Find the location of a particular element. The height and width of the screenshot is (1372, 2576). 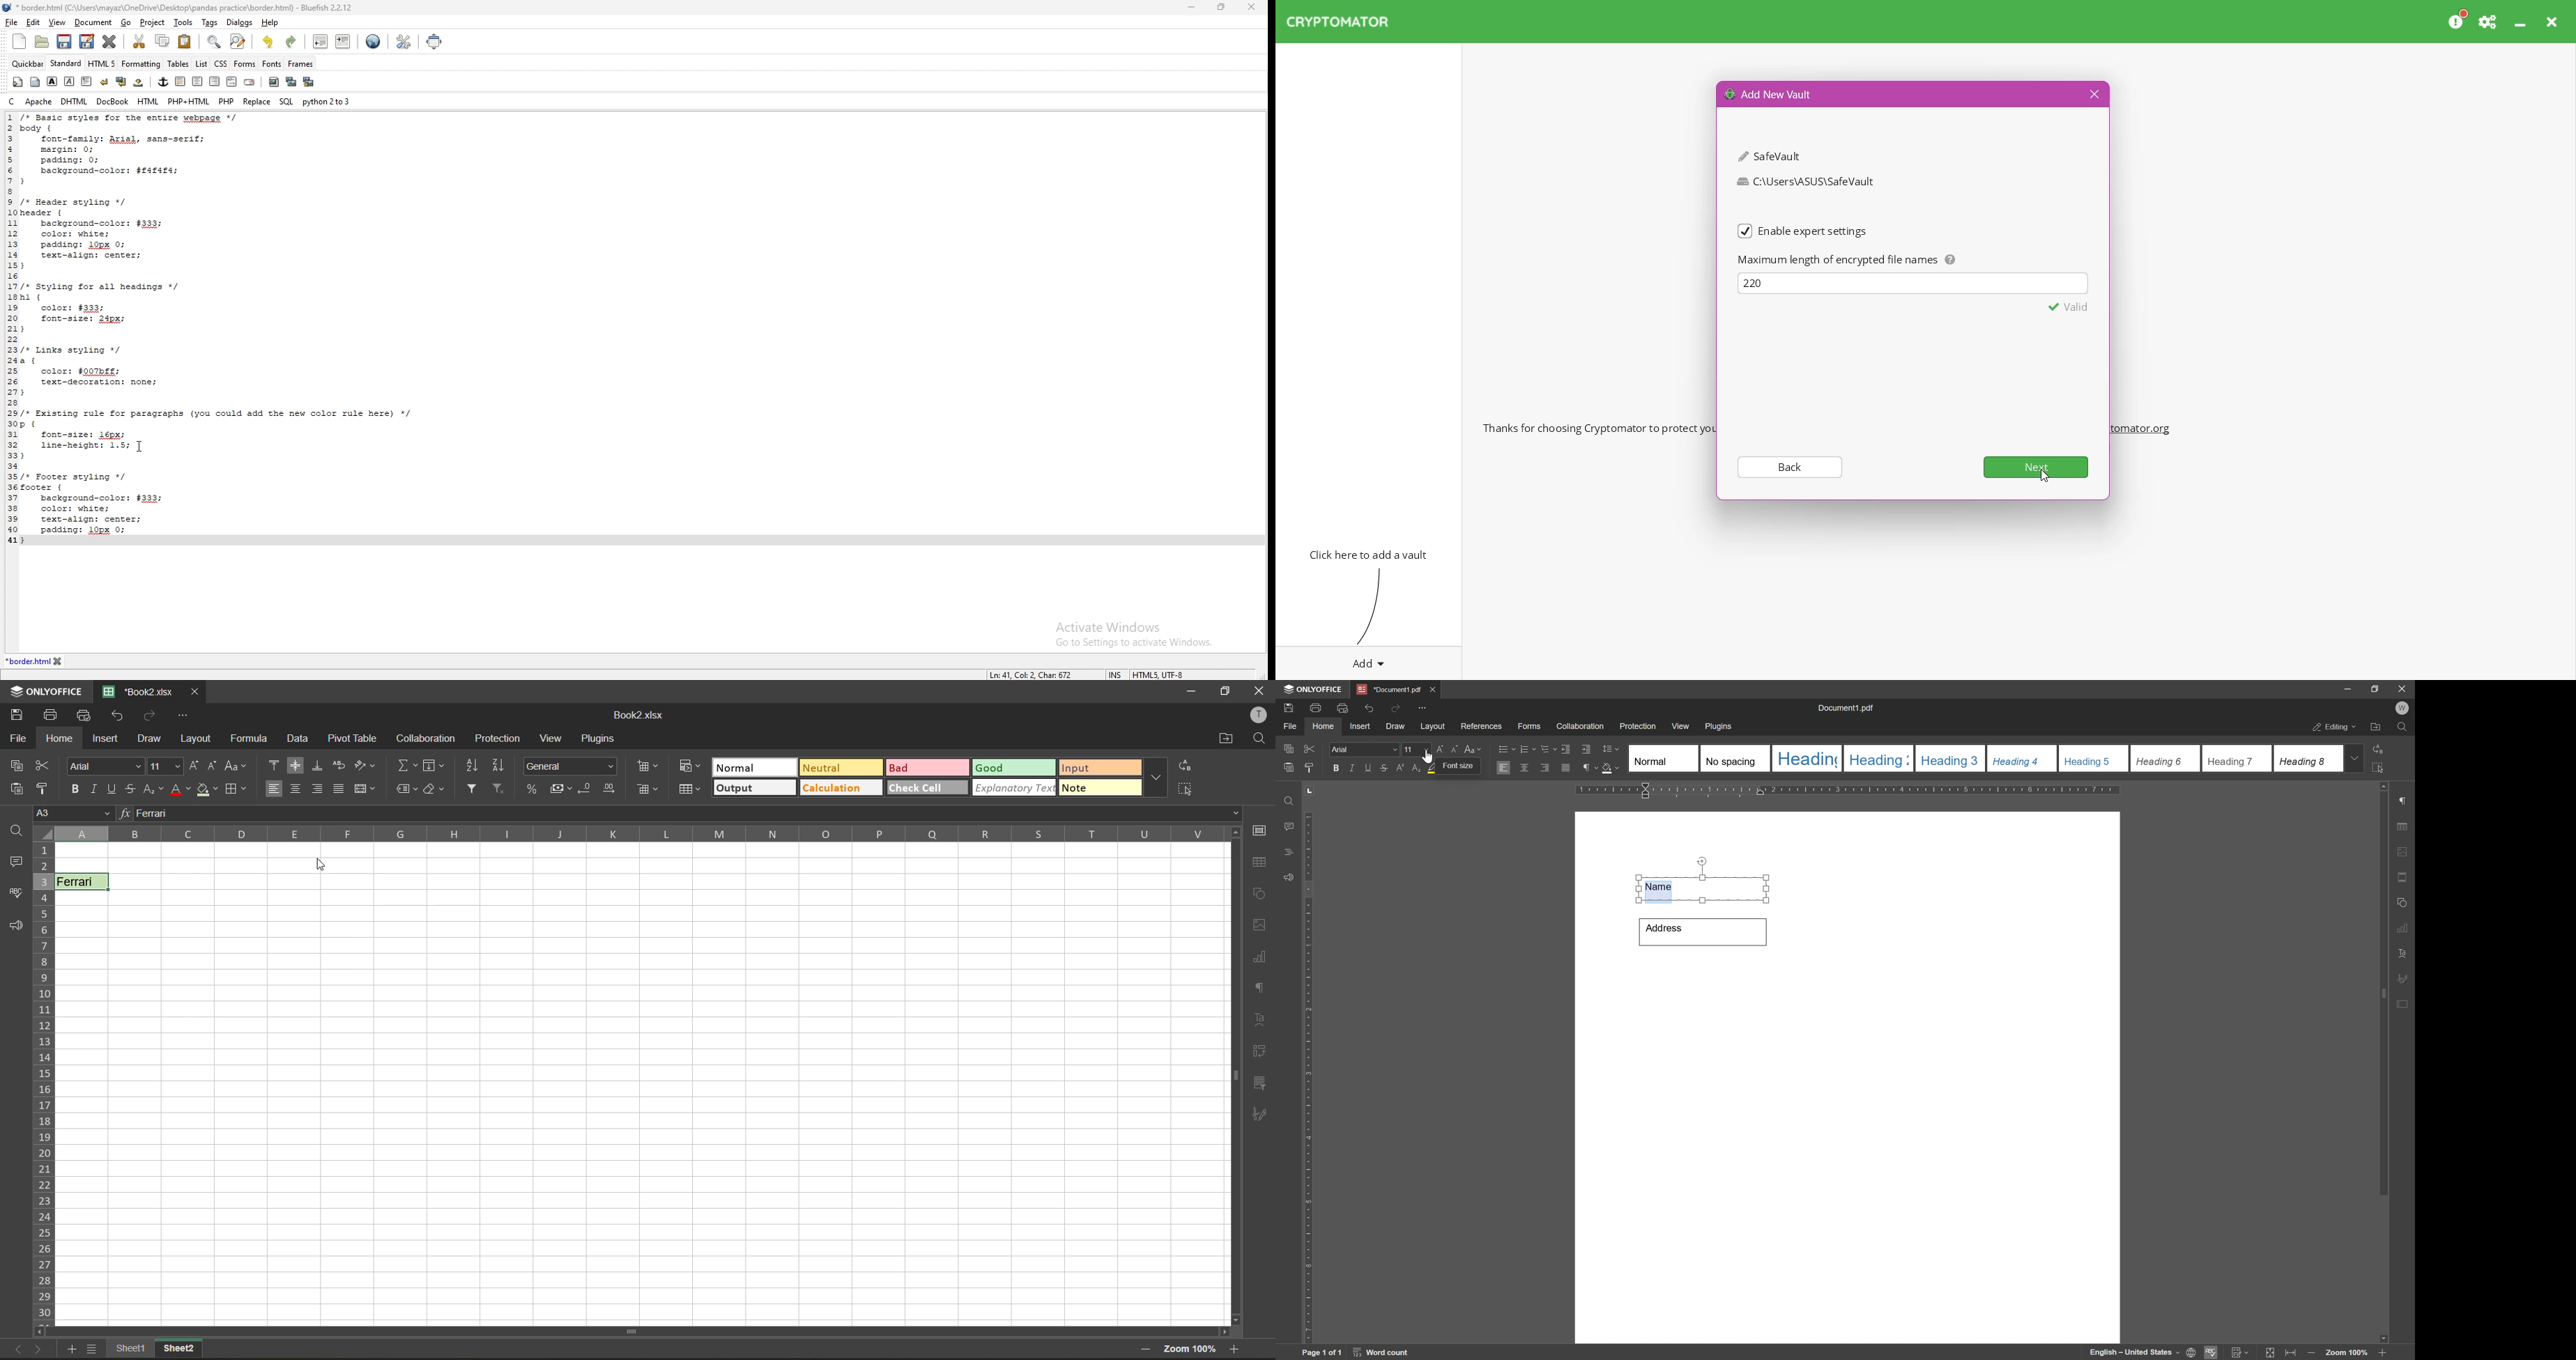

replace is located at coordinates (2380, 748).